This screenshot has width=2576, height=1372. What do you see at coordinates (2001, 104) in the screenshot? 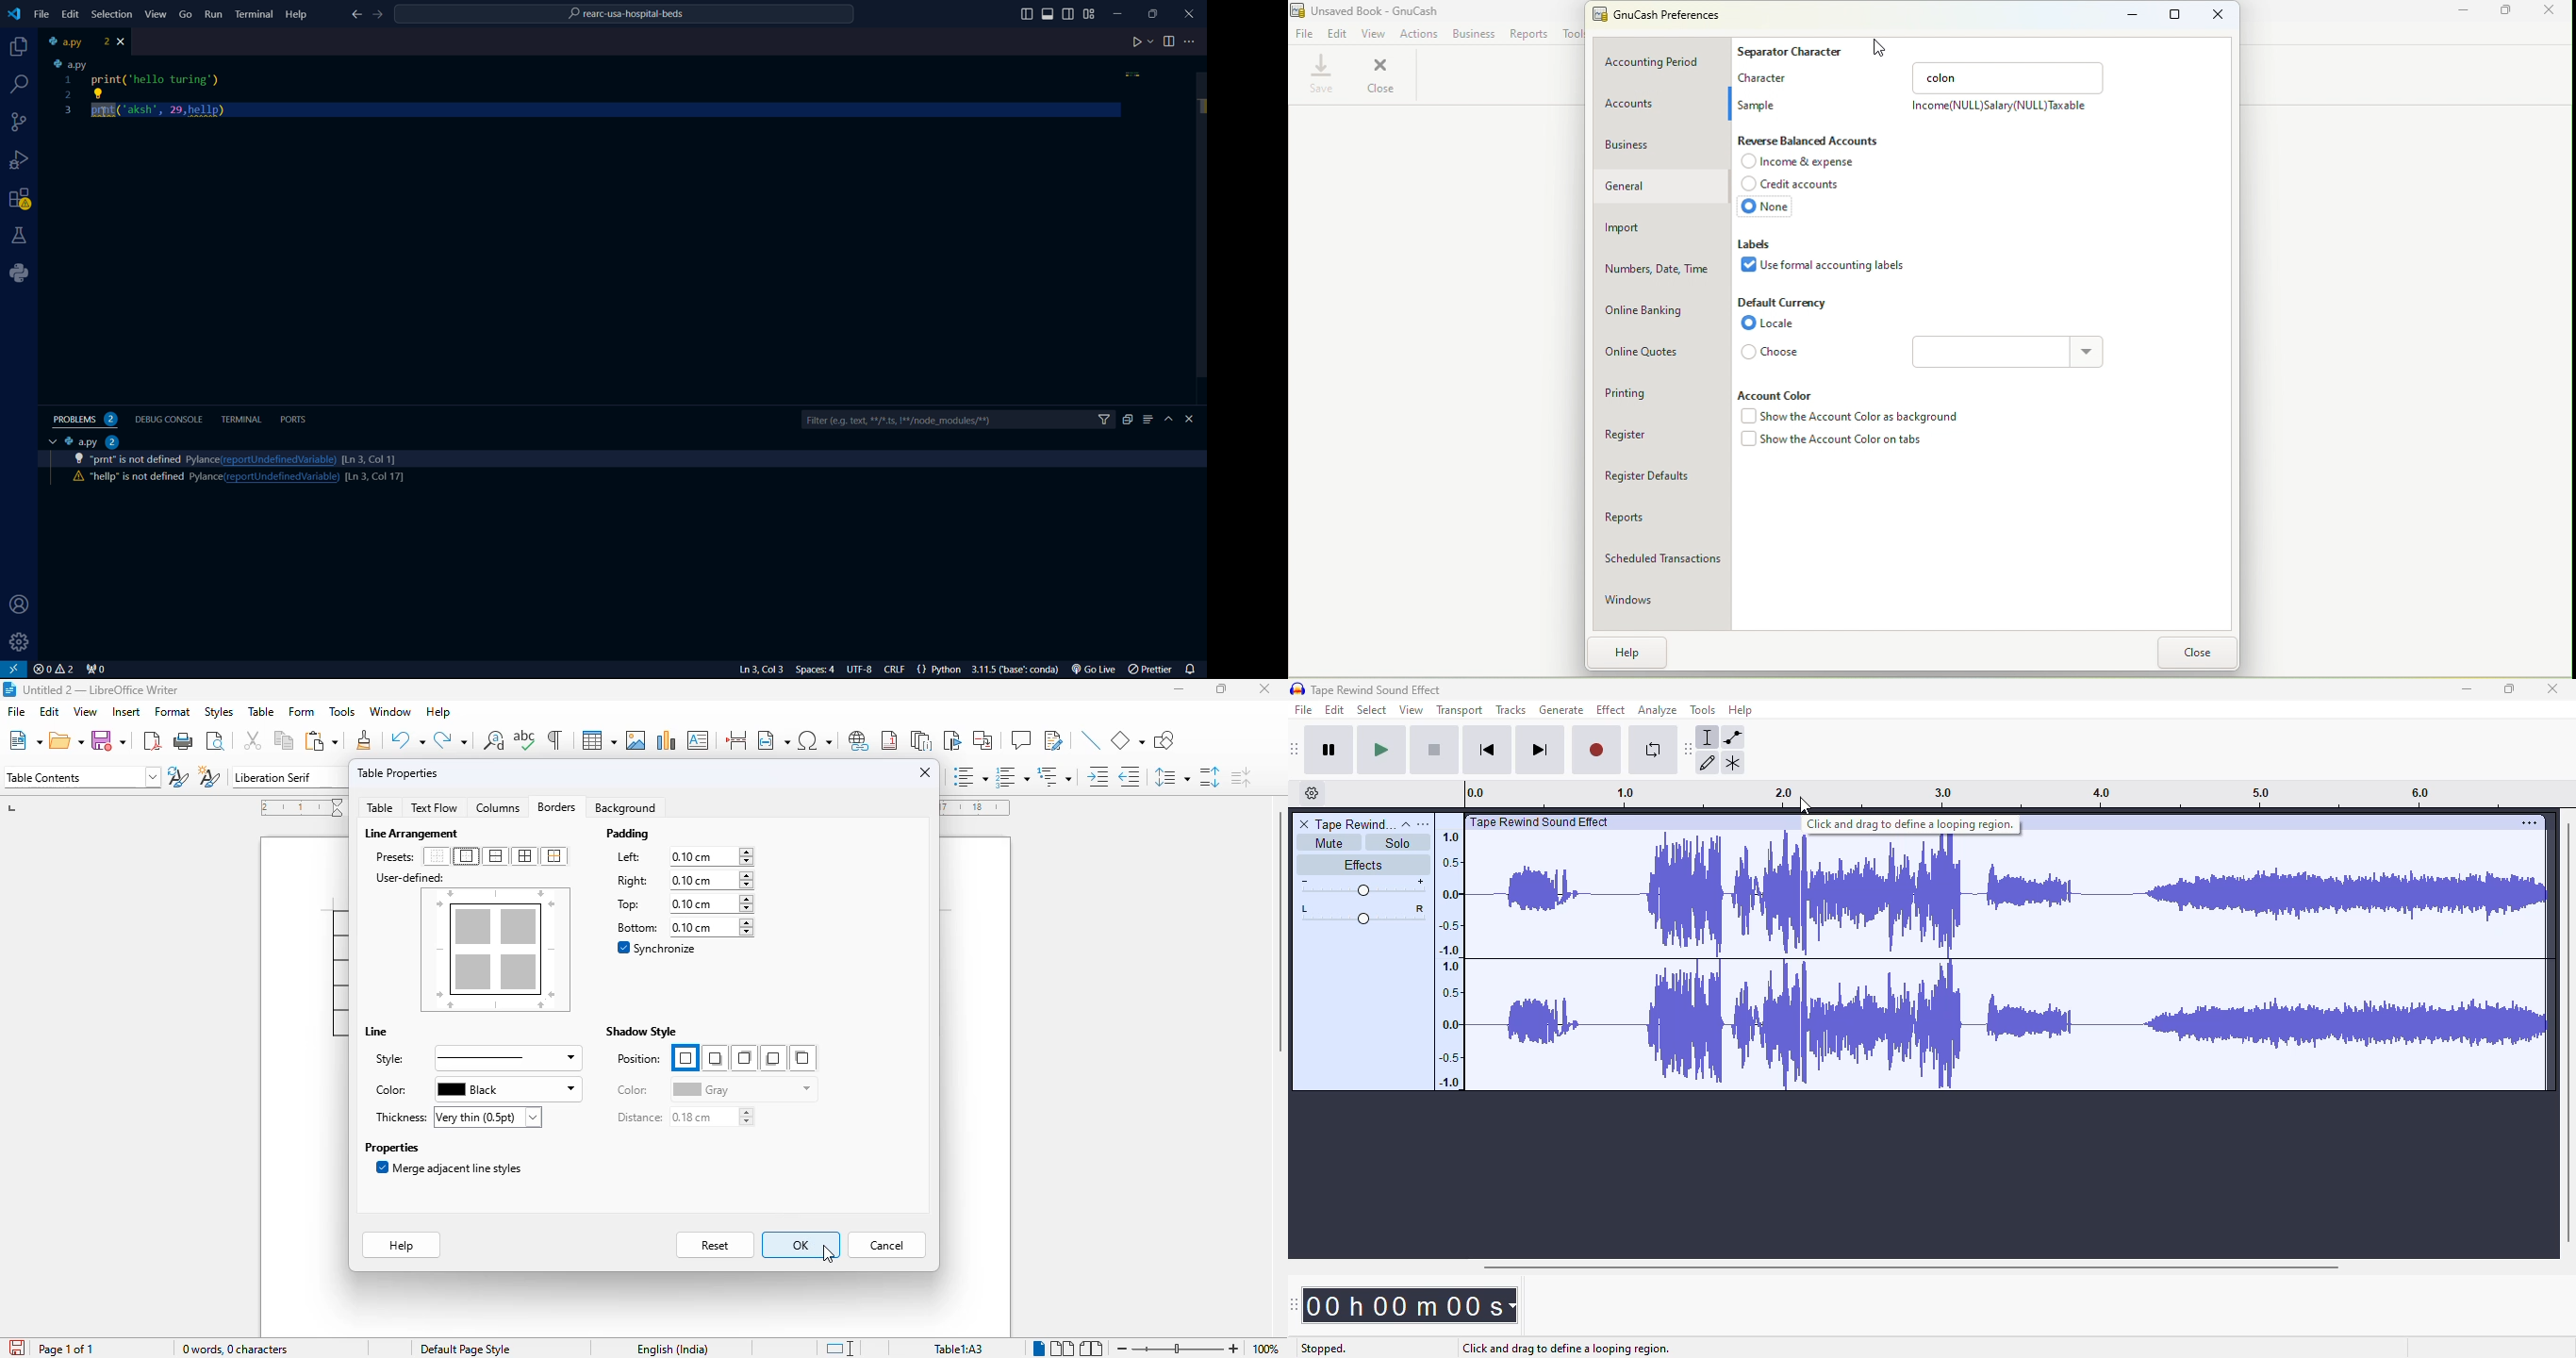
I see `Income(NULL)Salary(NULL) Taxable` at bounding box center [2001, 104].